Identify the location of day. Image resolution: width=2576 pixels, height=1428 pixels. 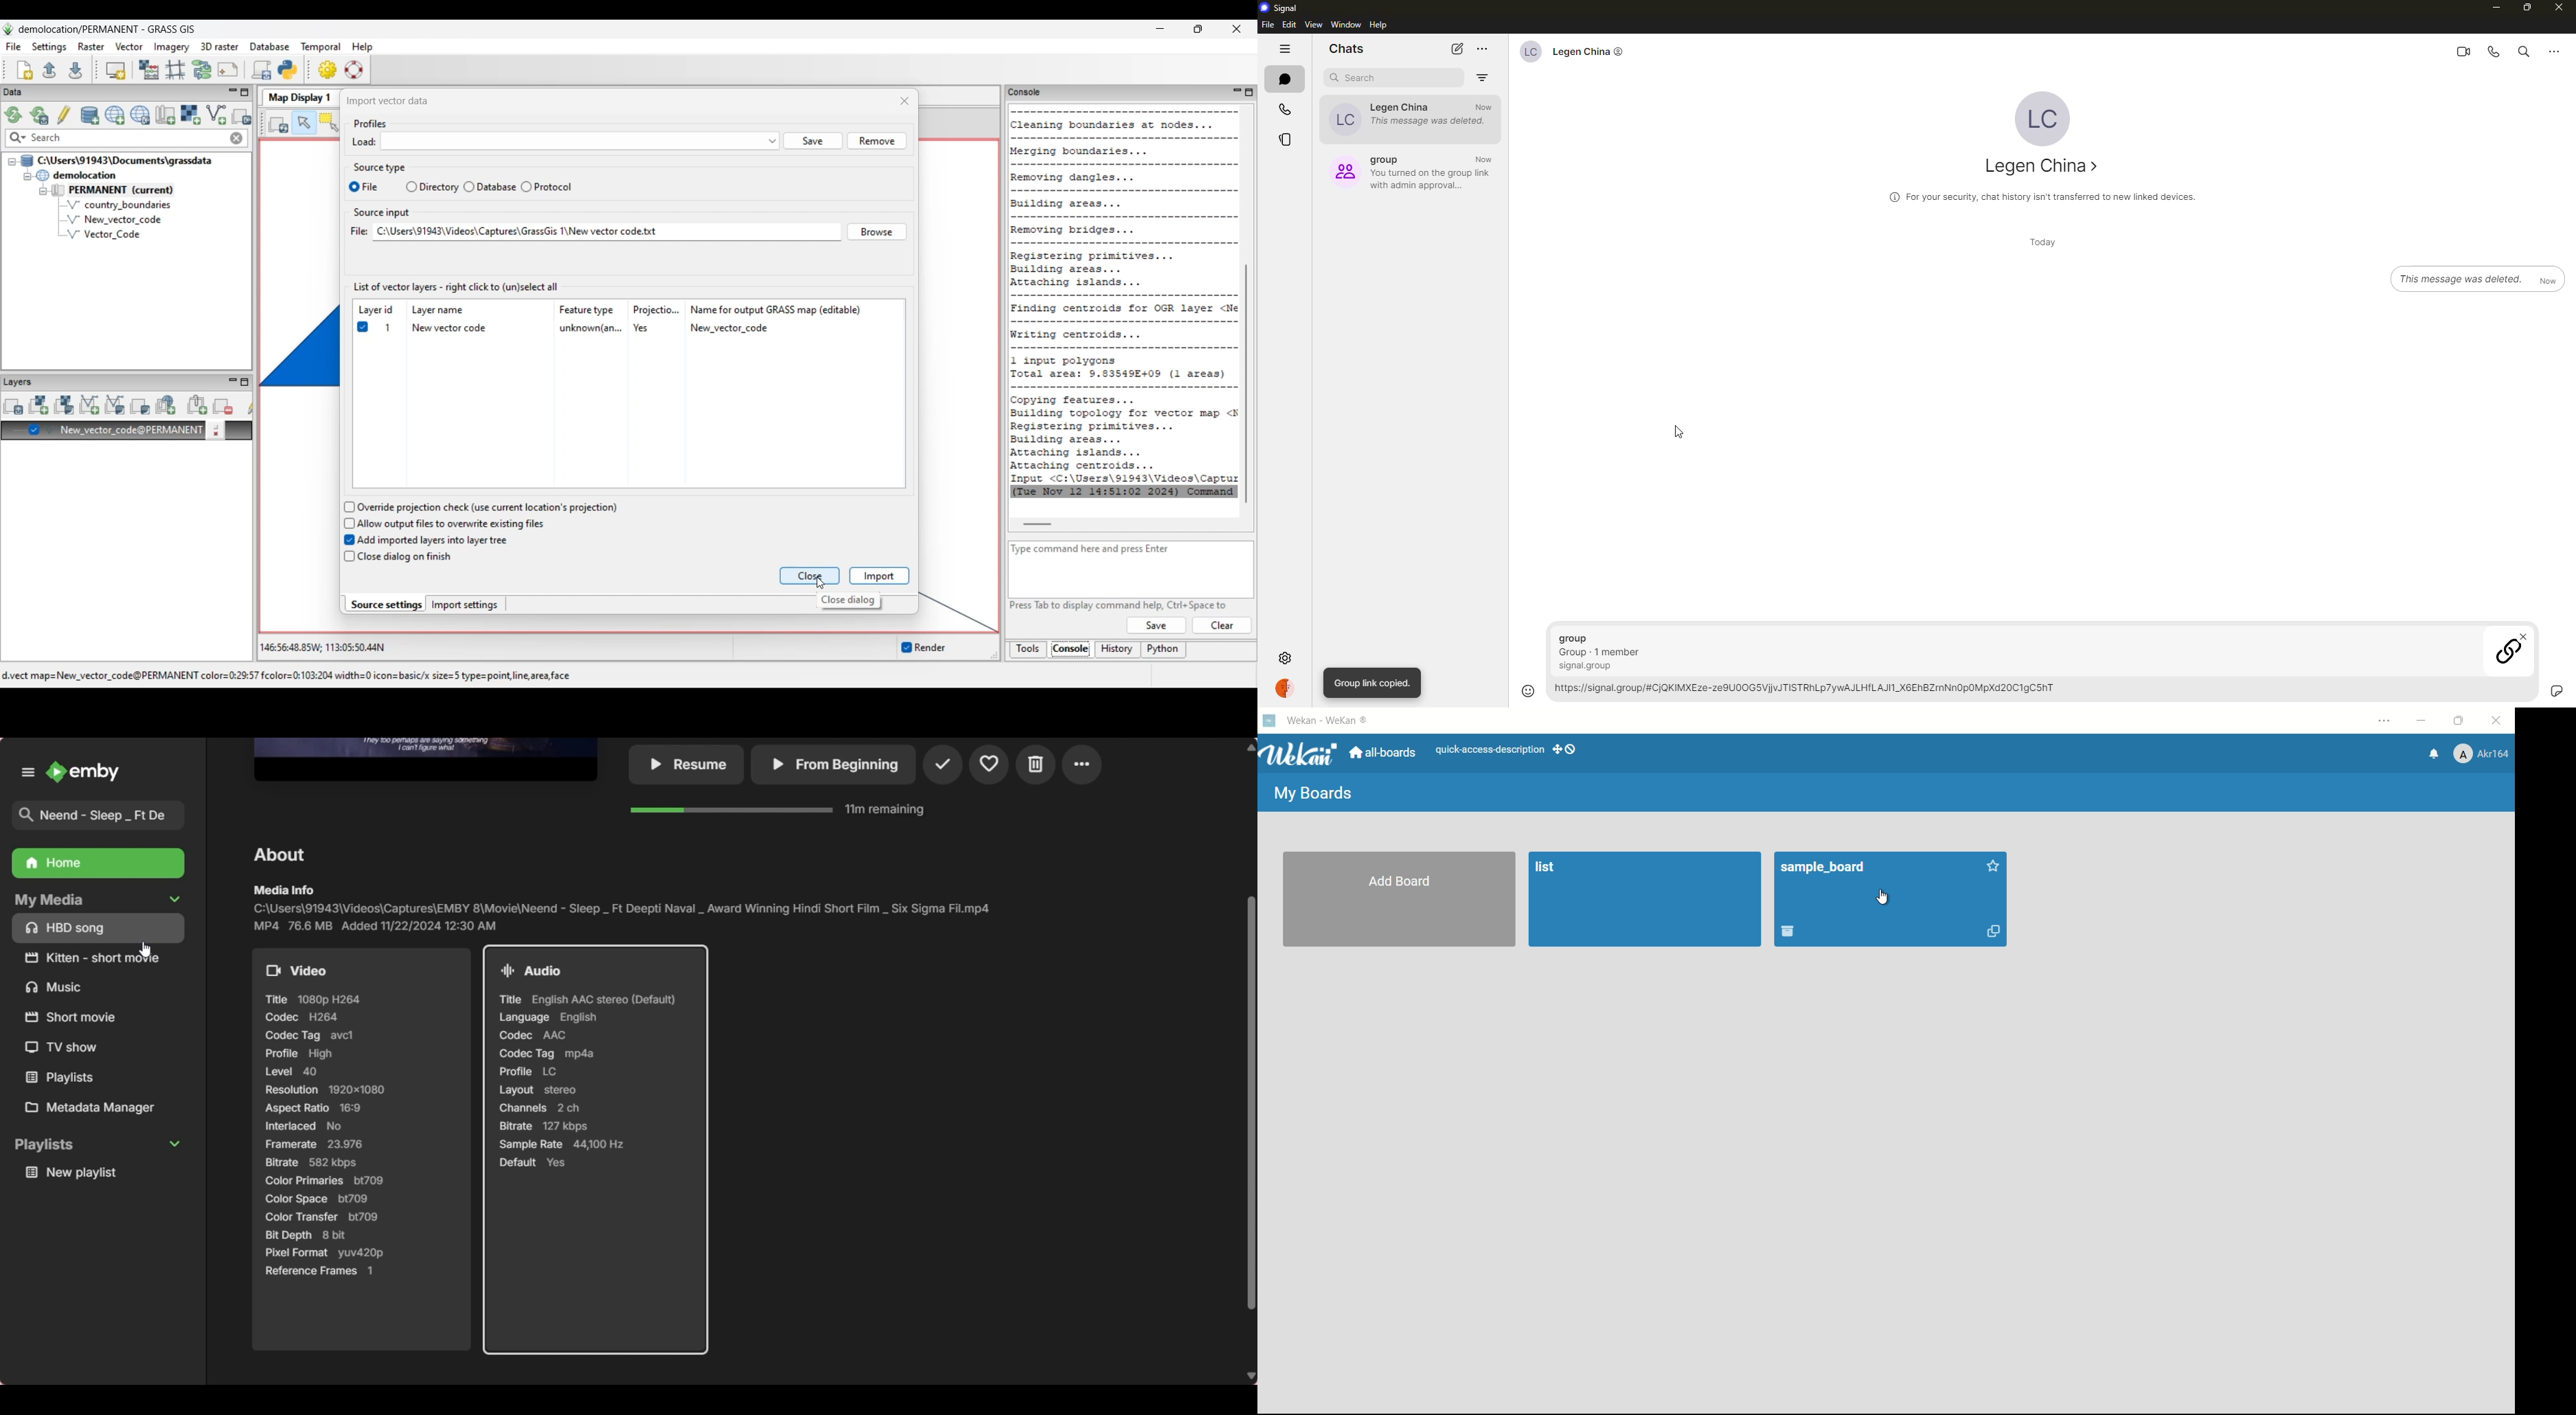
(2040, 242).